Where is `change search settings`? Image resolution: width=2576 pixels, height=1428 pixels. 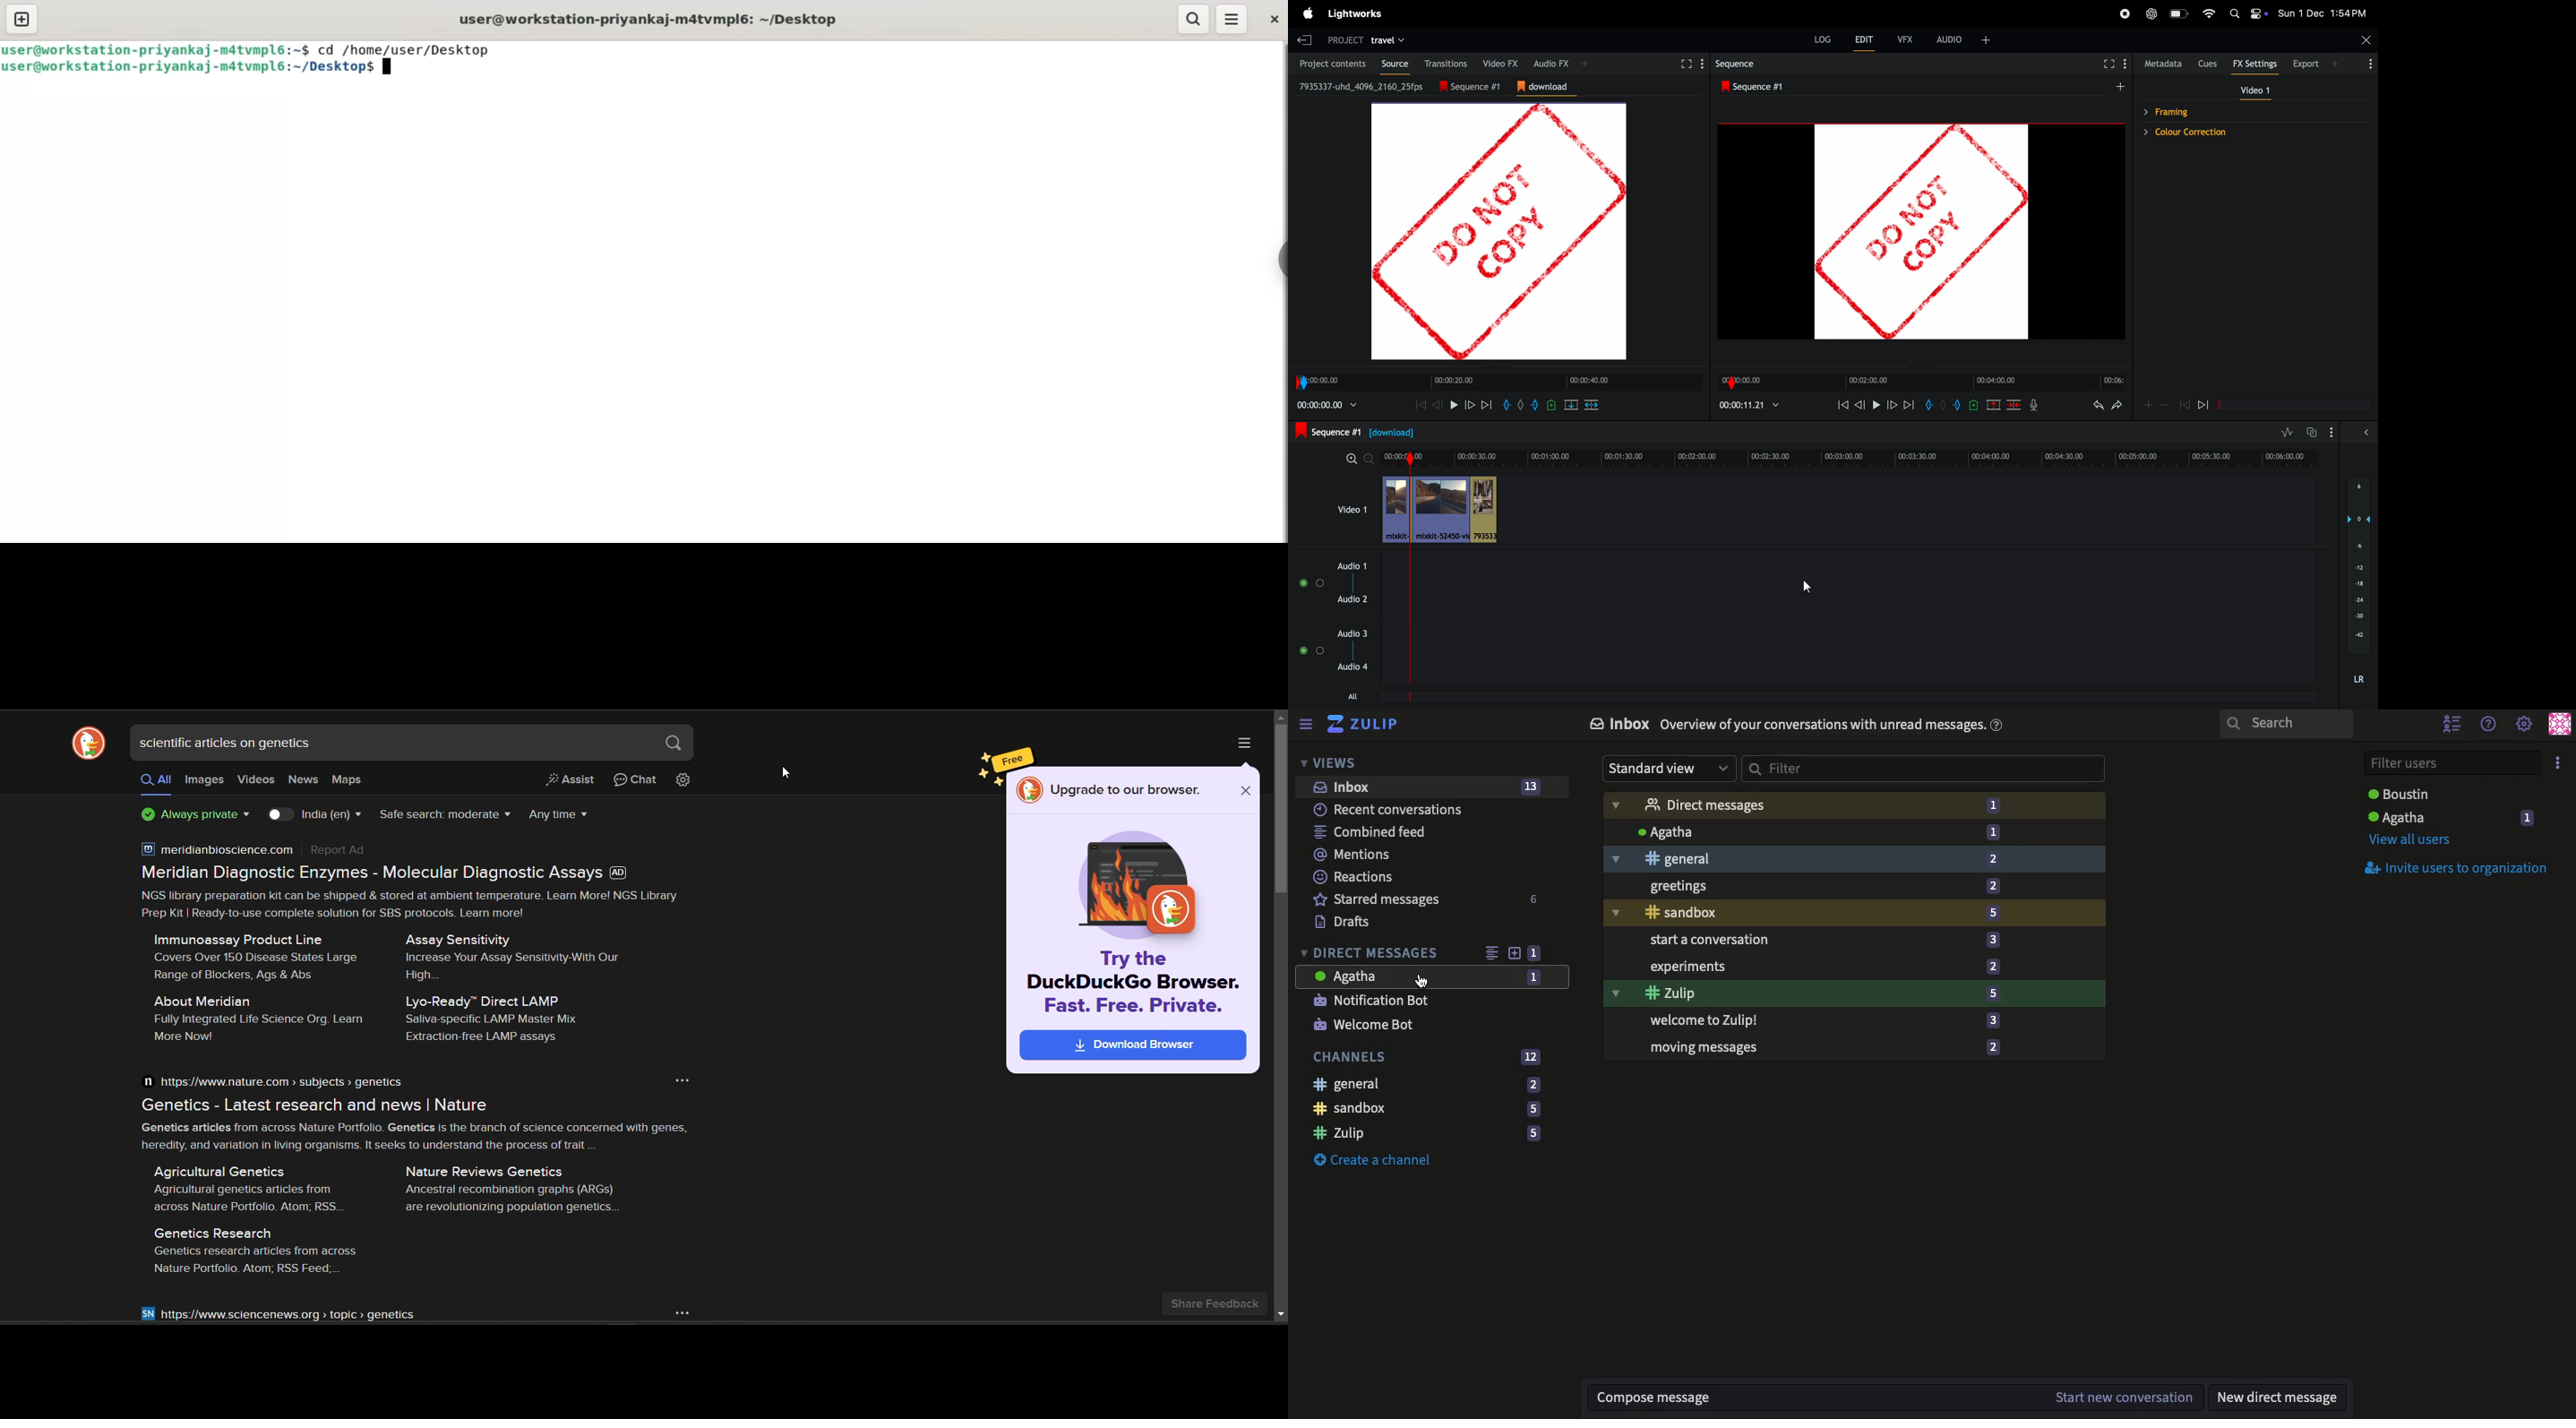 change search settings is located at coordinates (682, 781).